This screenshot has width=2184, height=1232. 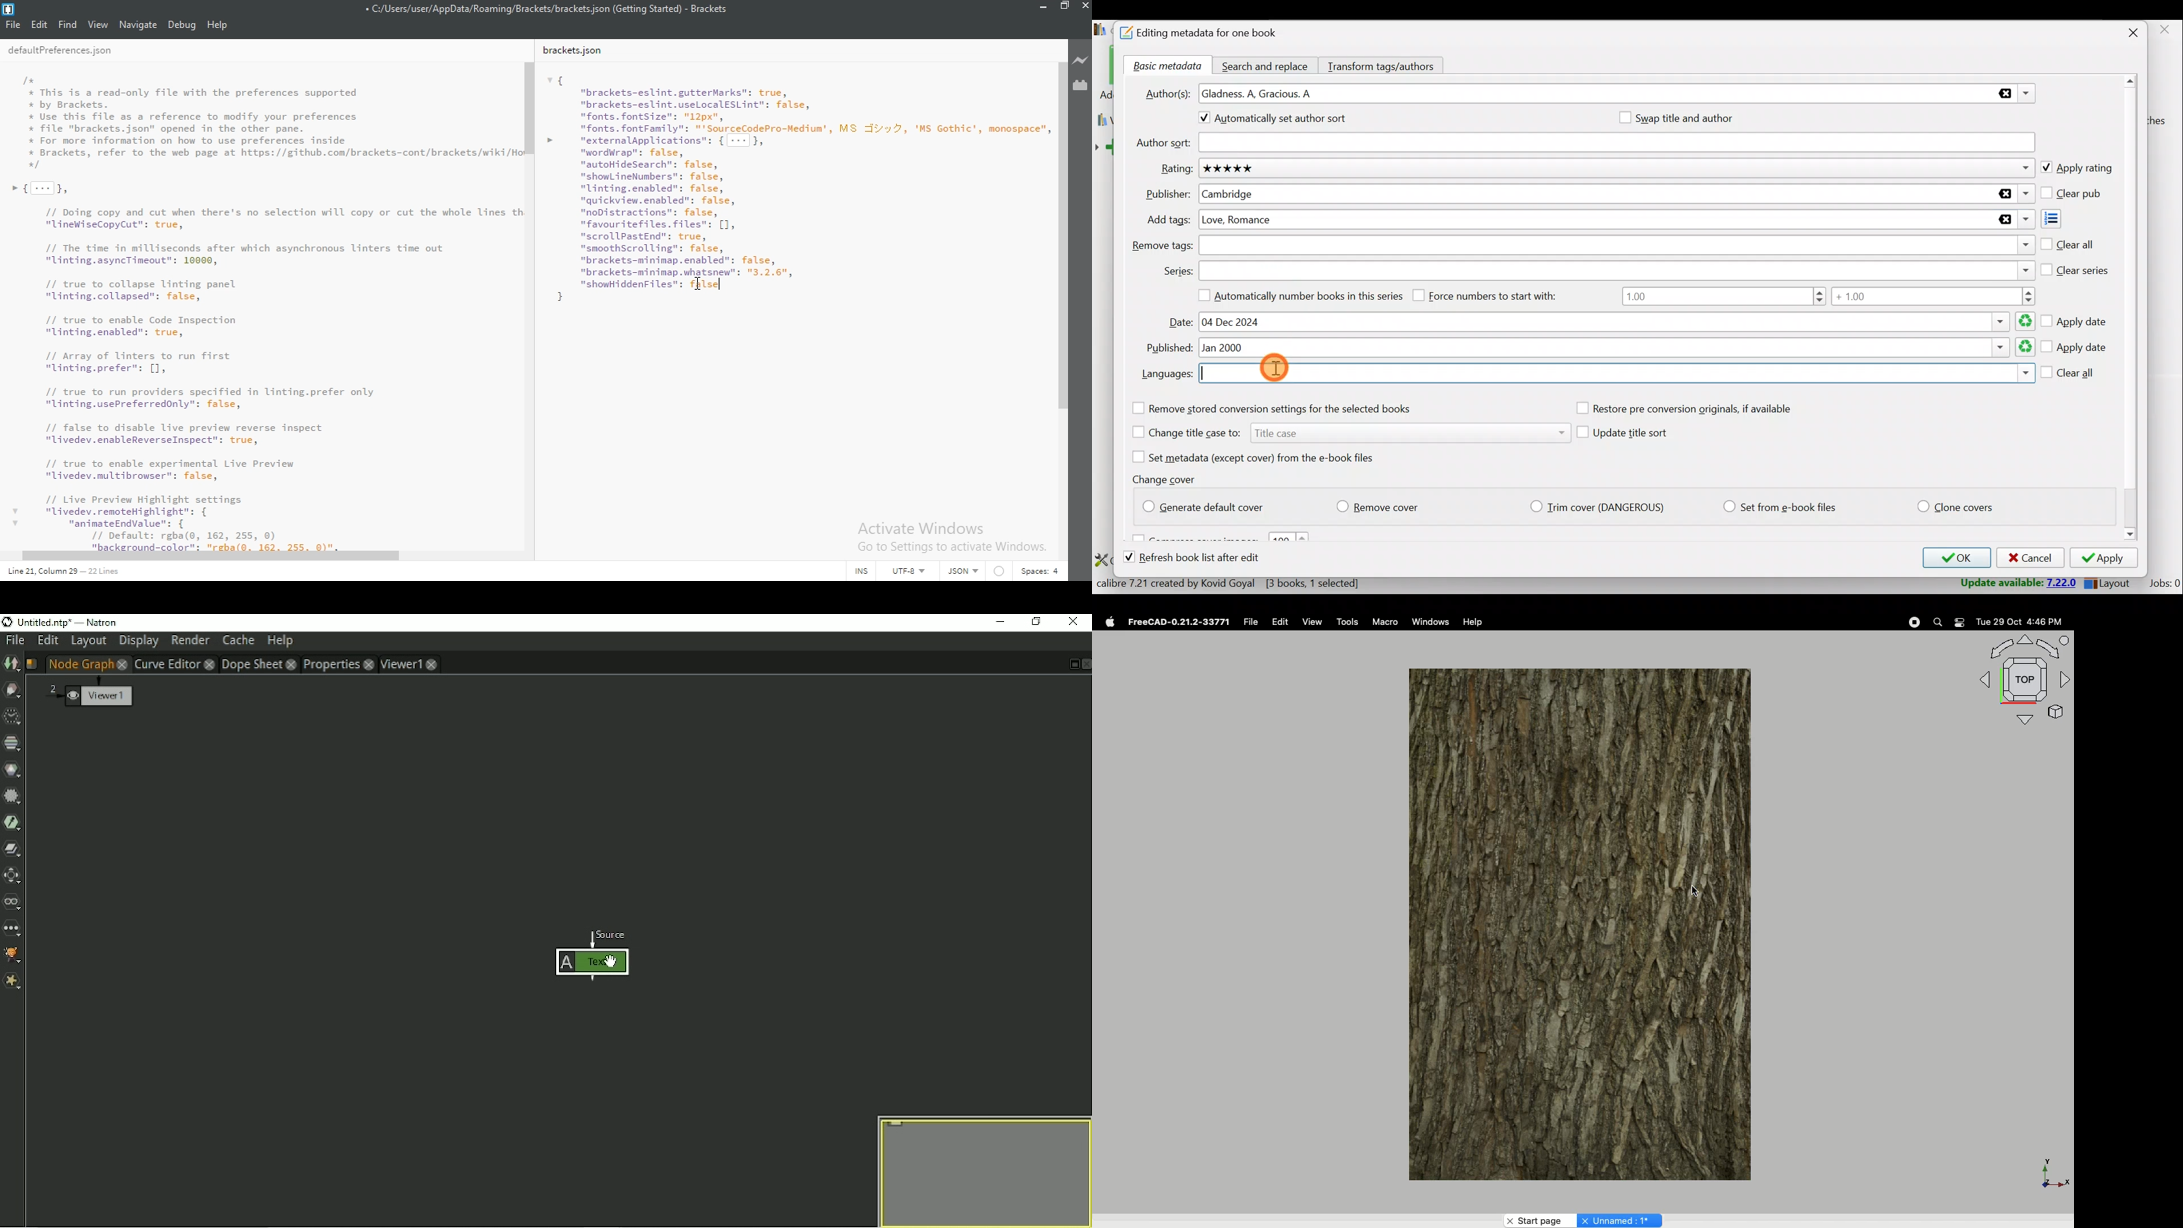 I want to click on Unnamed, so click(x=1619, y=1220).